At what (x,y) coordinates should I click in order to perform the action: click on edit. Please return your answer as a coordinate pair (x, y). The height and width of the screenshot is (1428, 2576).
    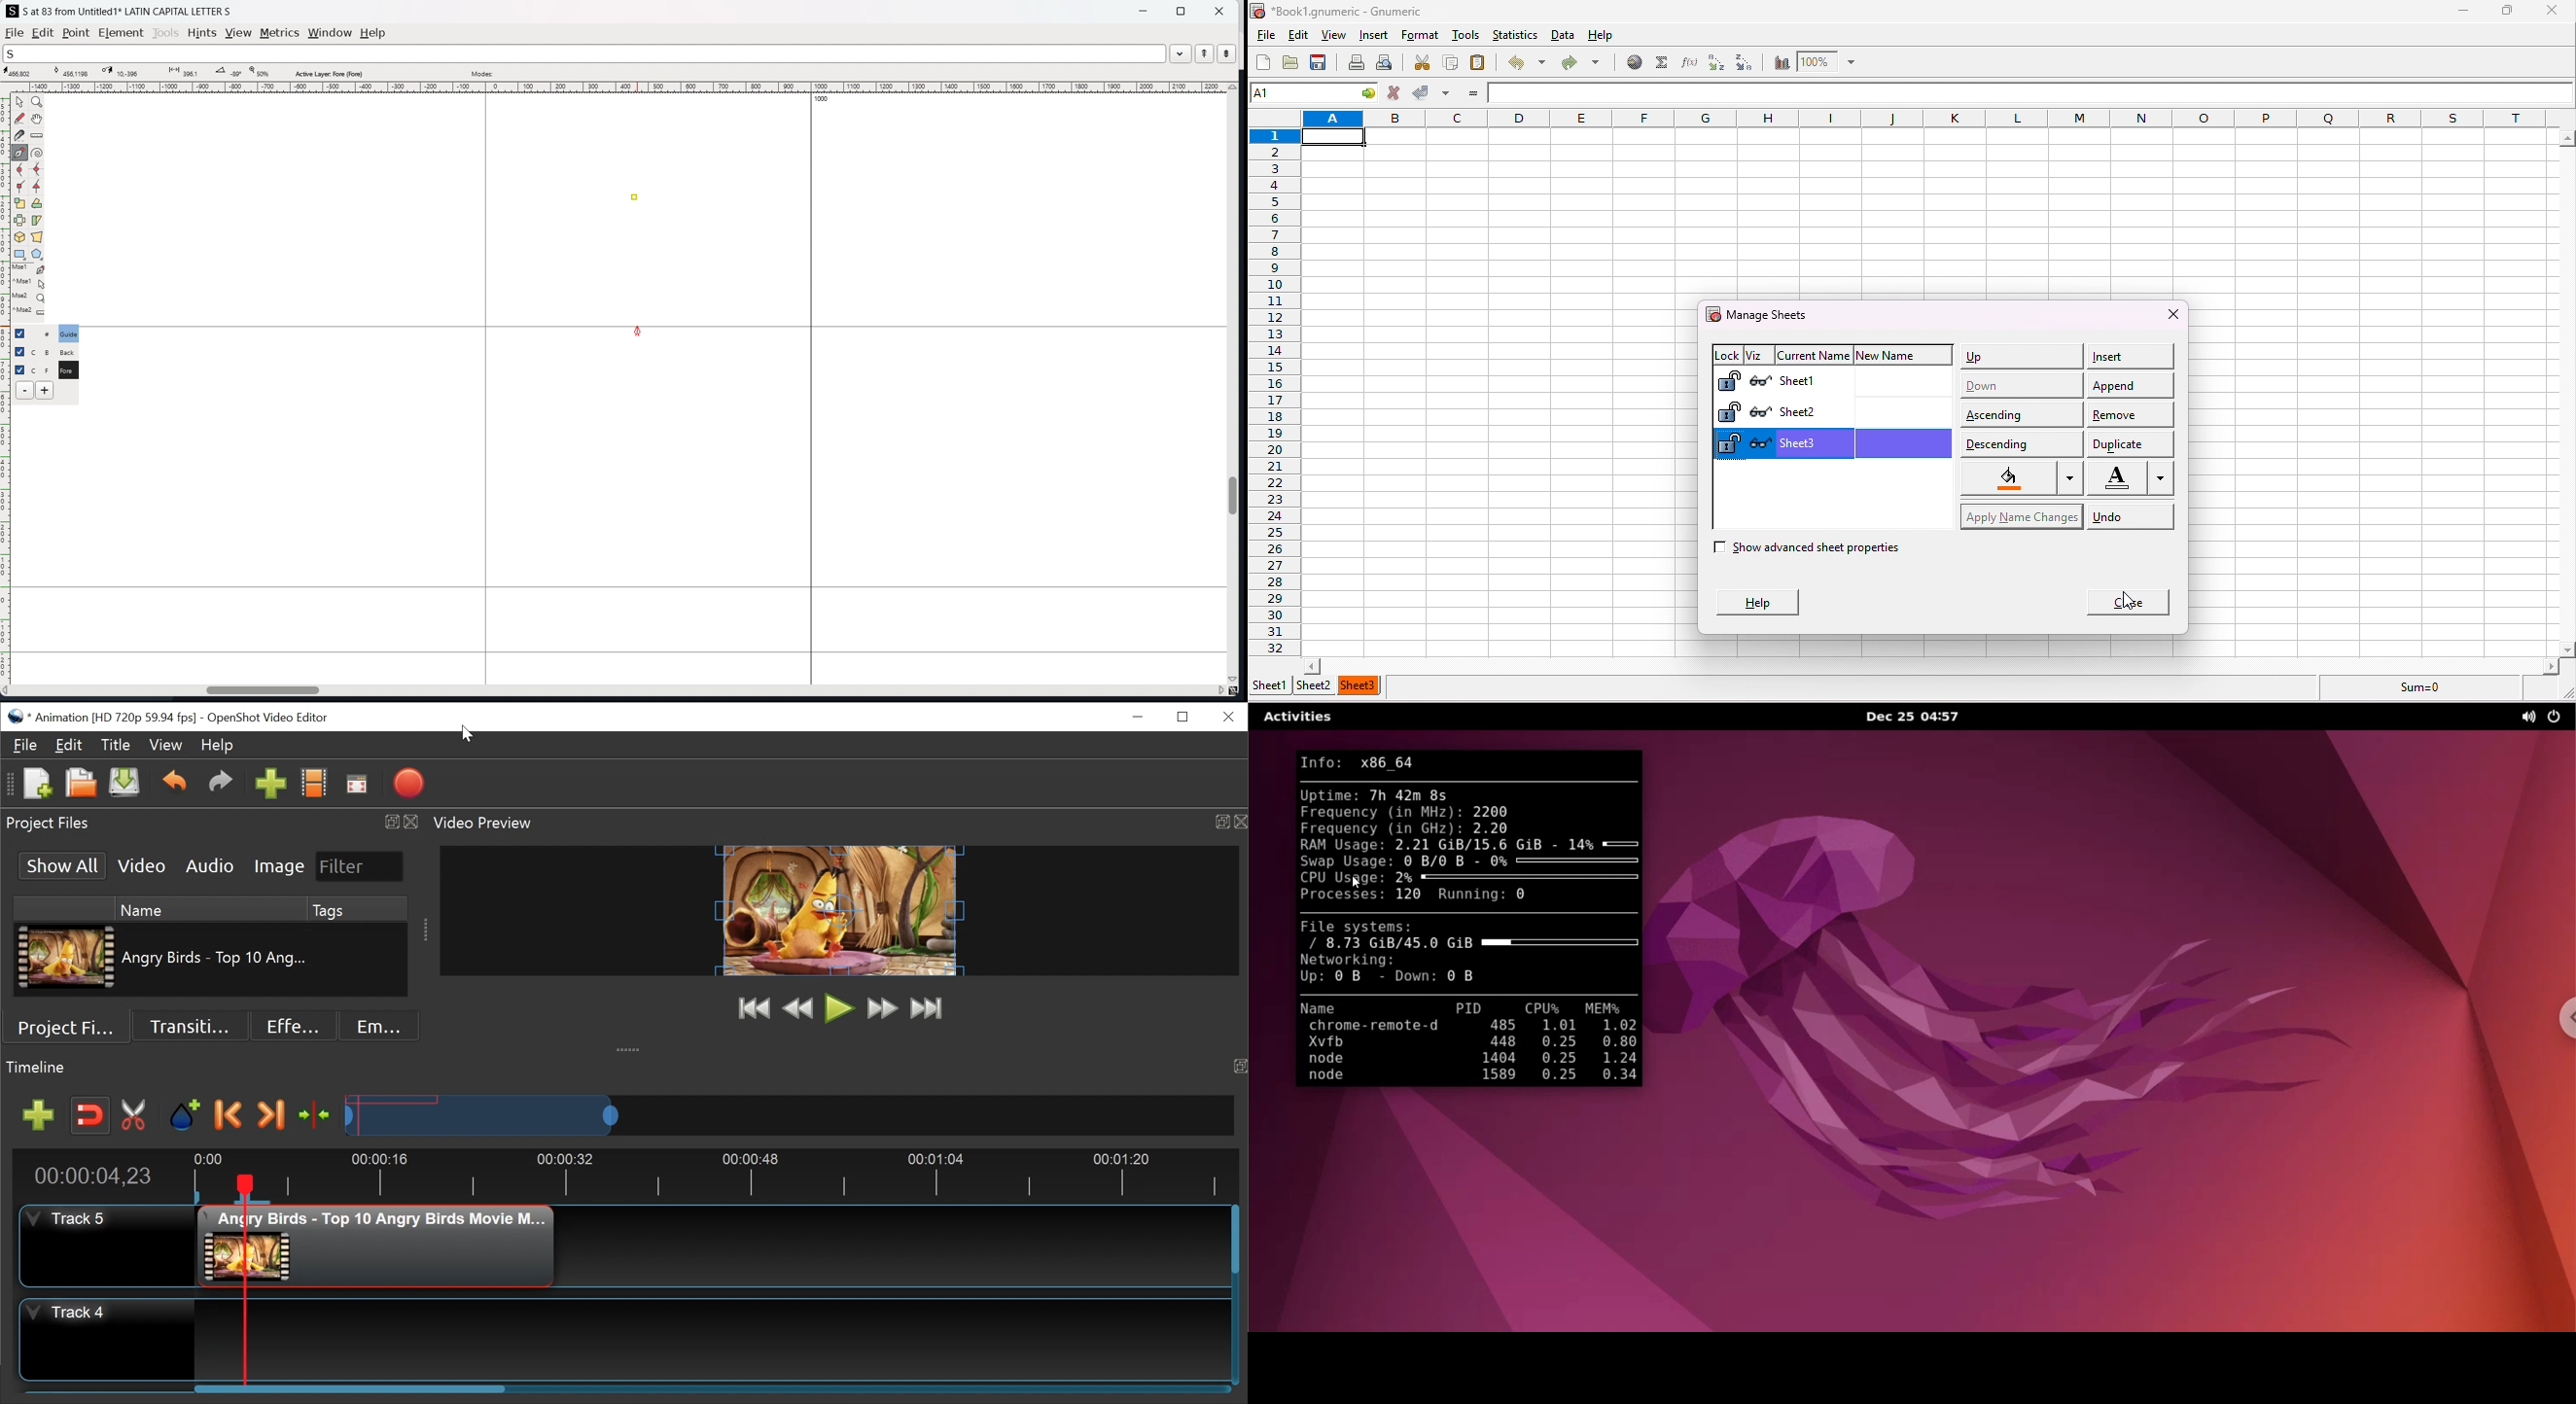
    Looking at the image, I should click on (43, 33).